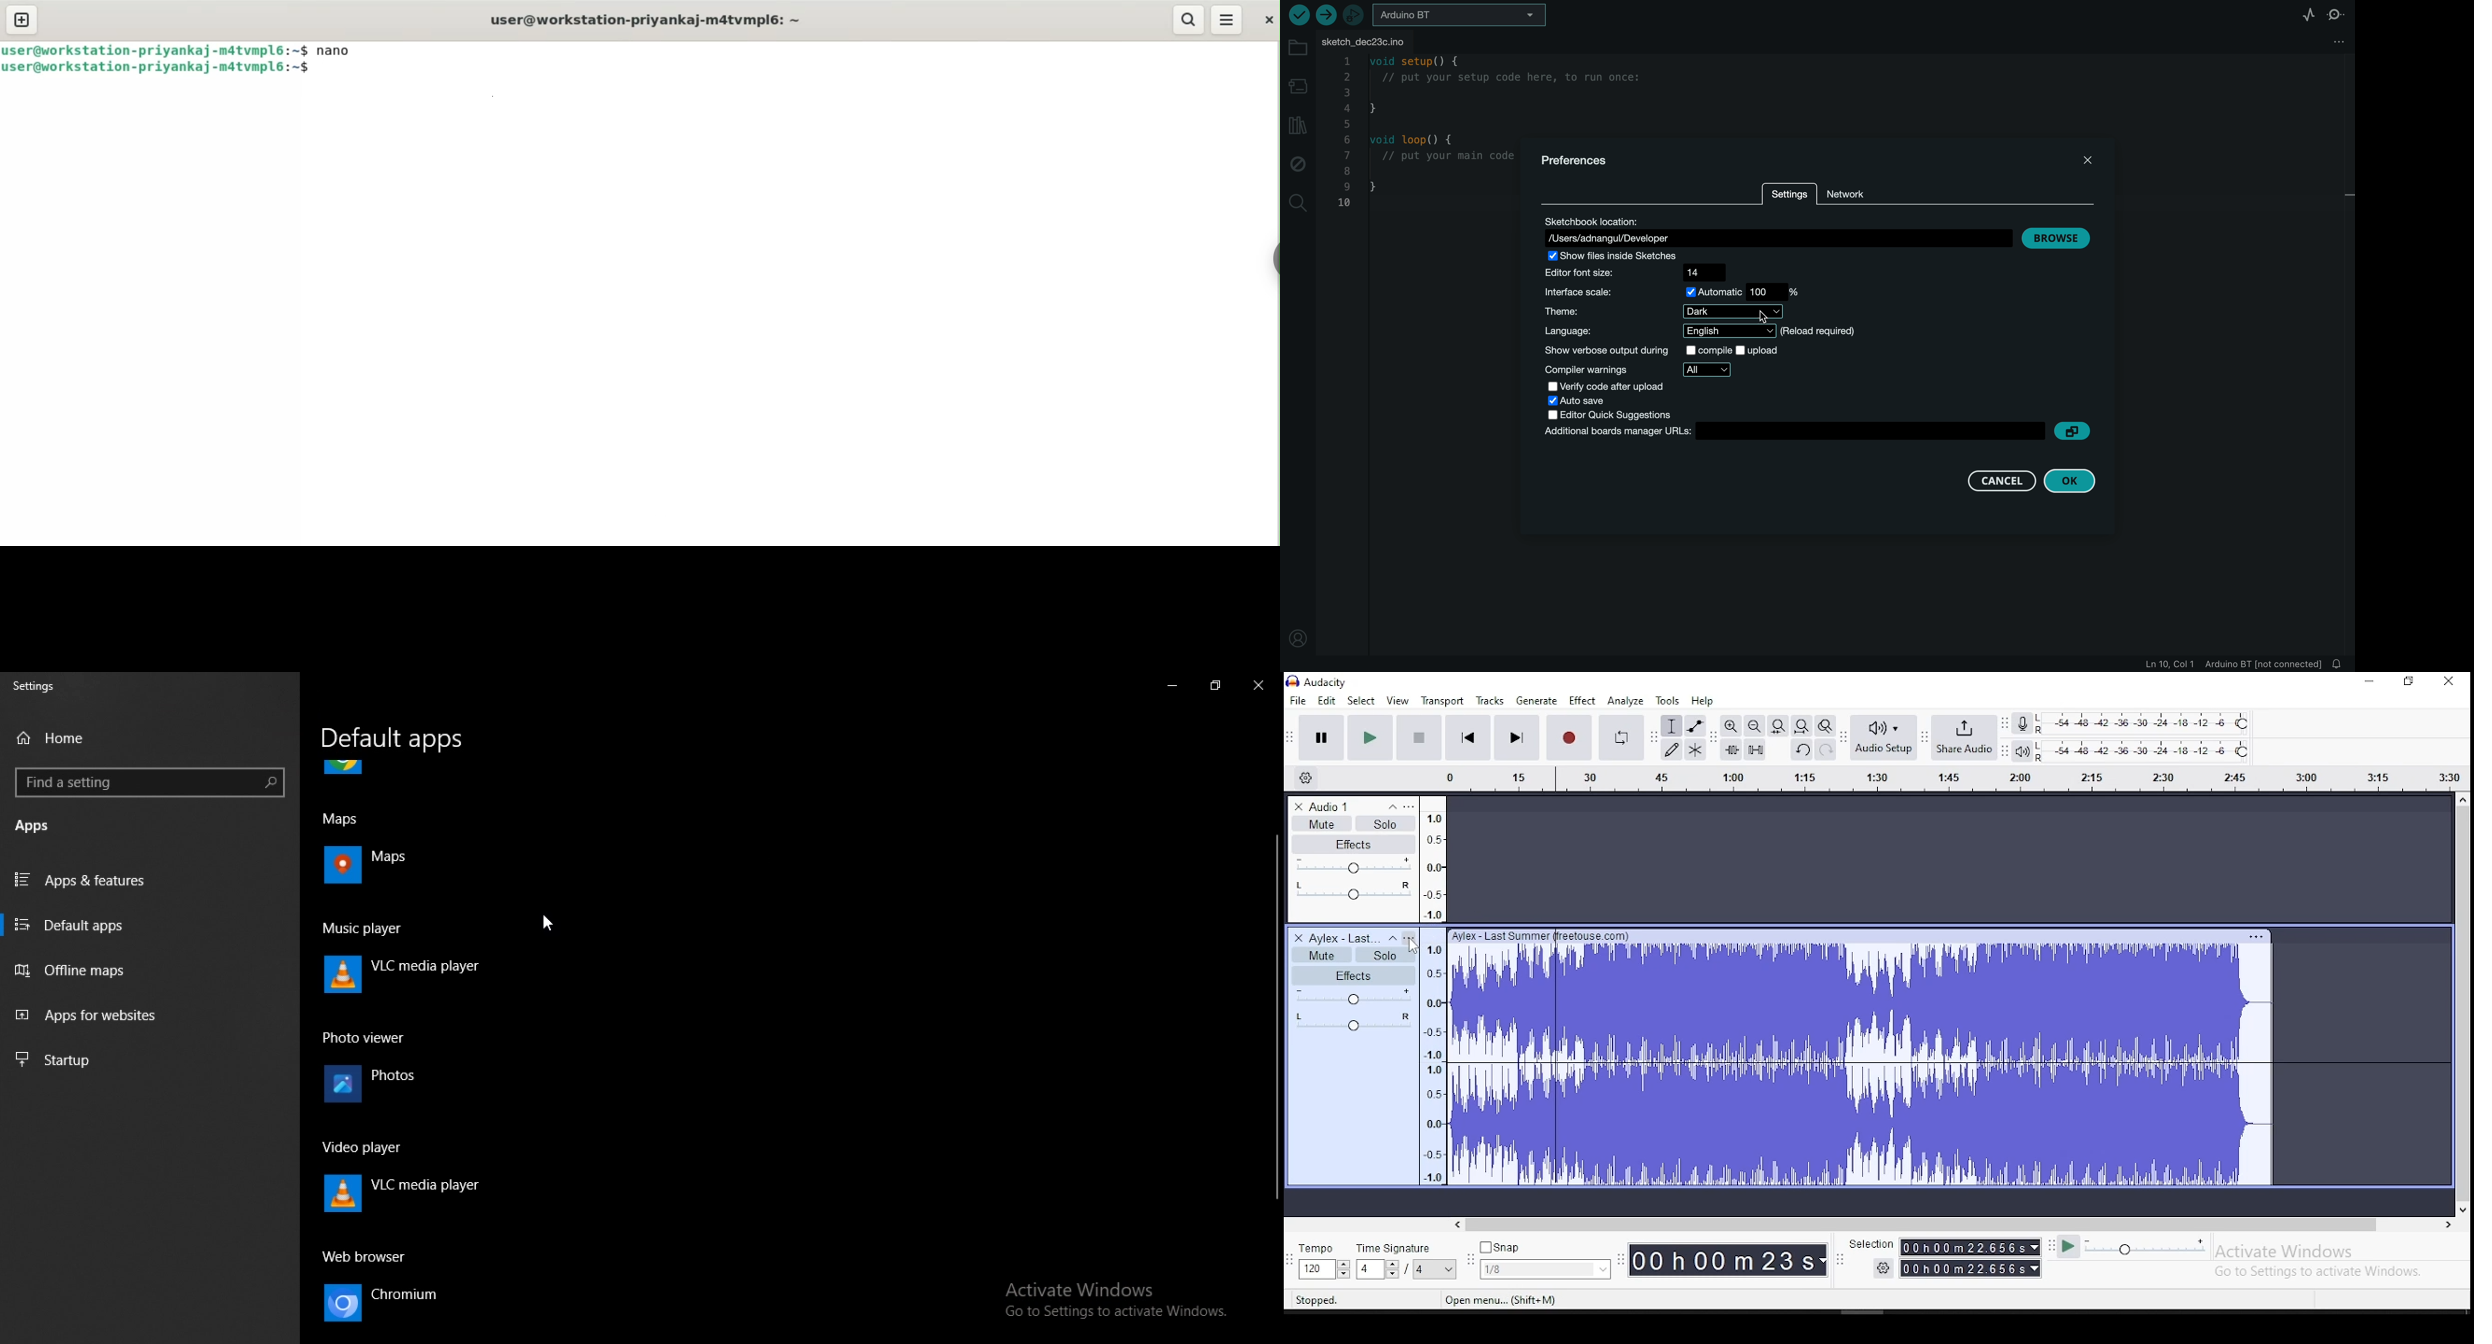  I want to click on serial monitor, so click(2338, 14).